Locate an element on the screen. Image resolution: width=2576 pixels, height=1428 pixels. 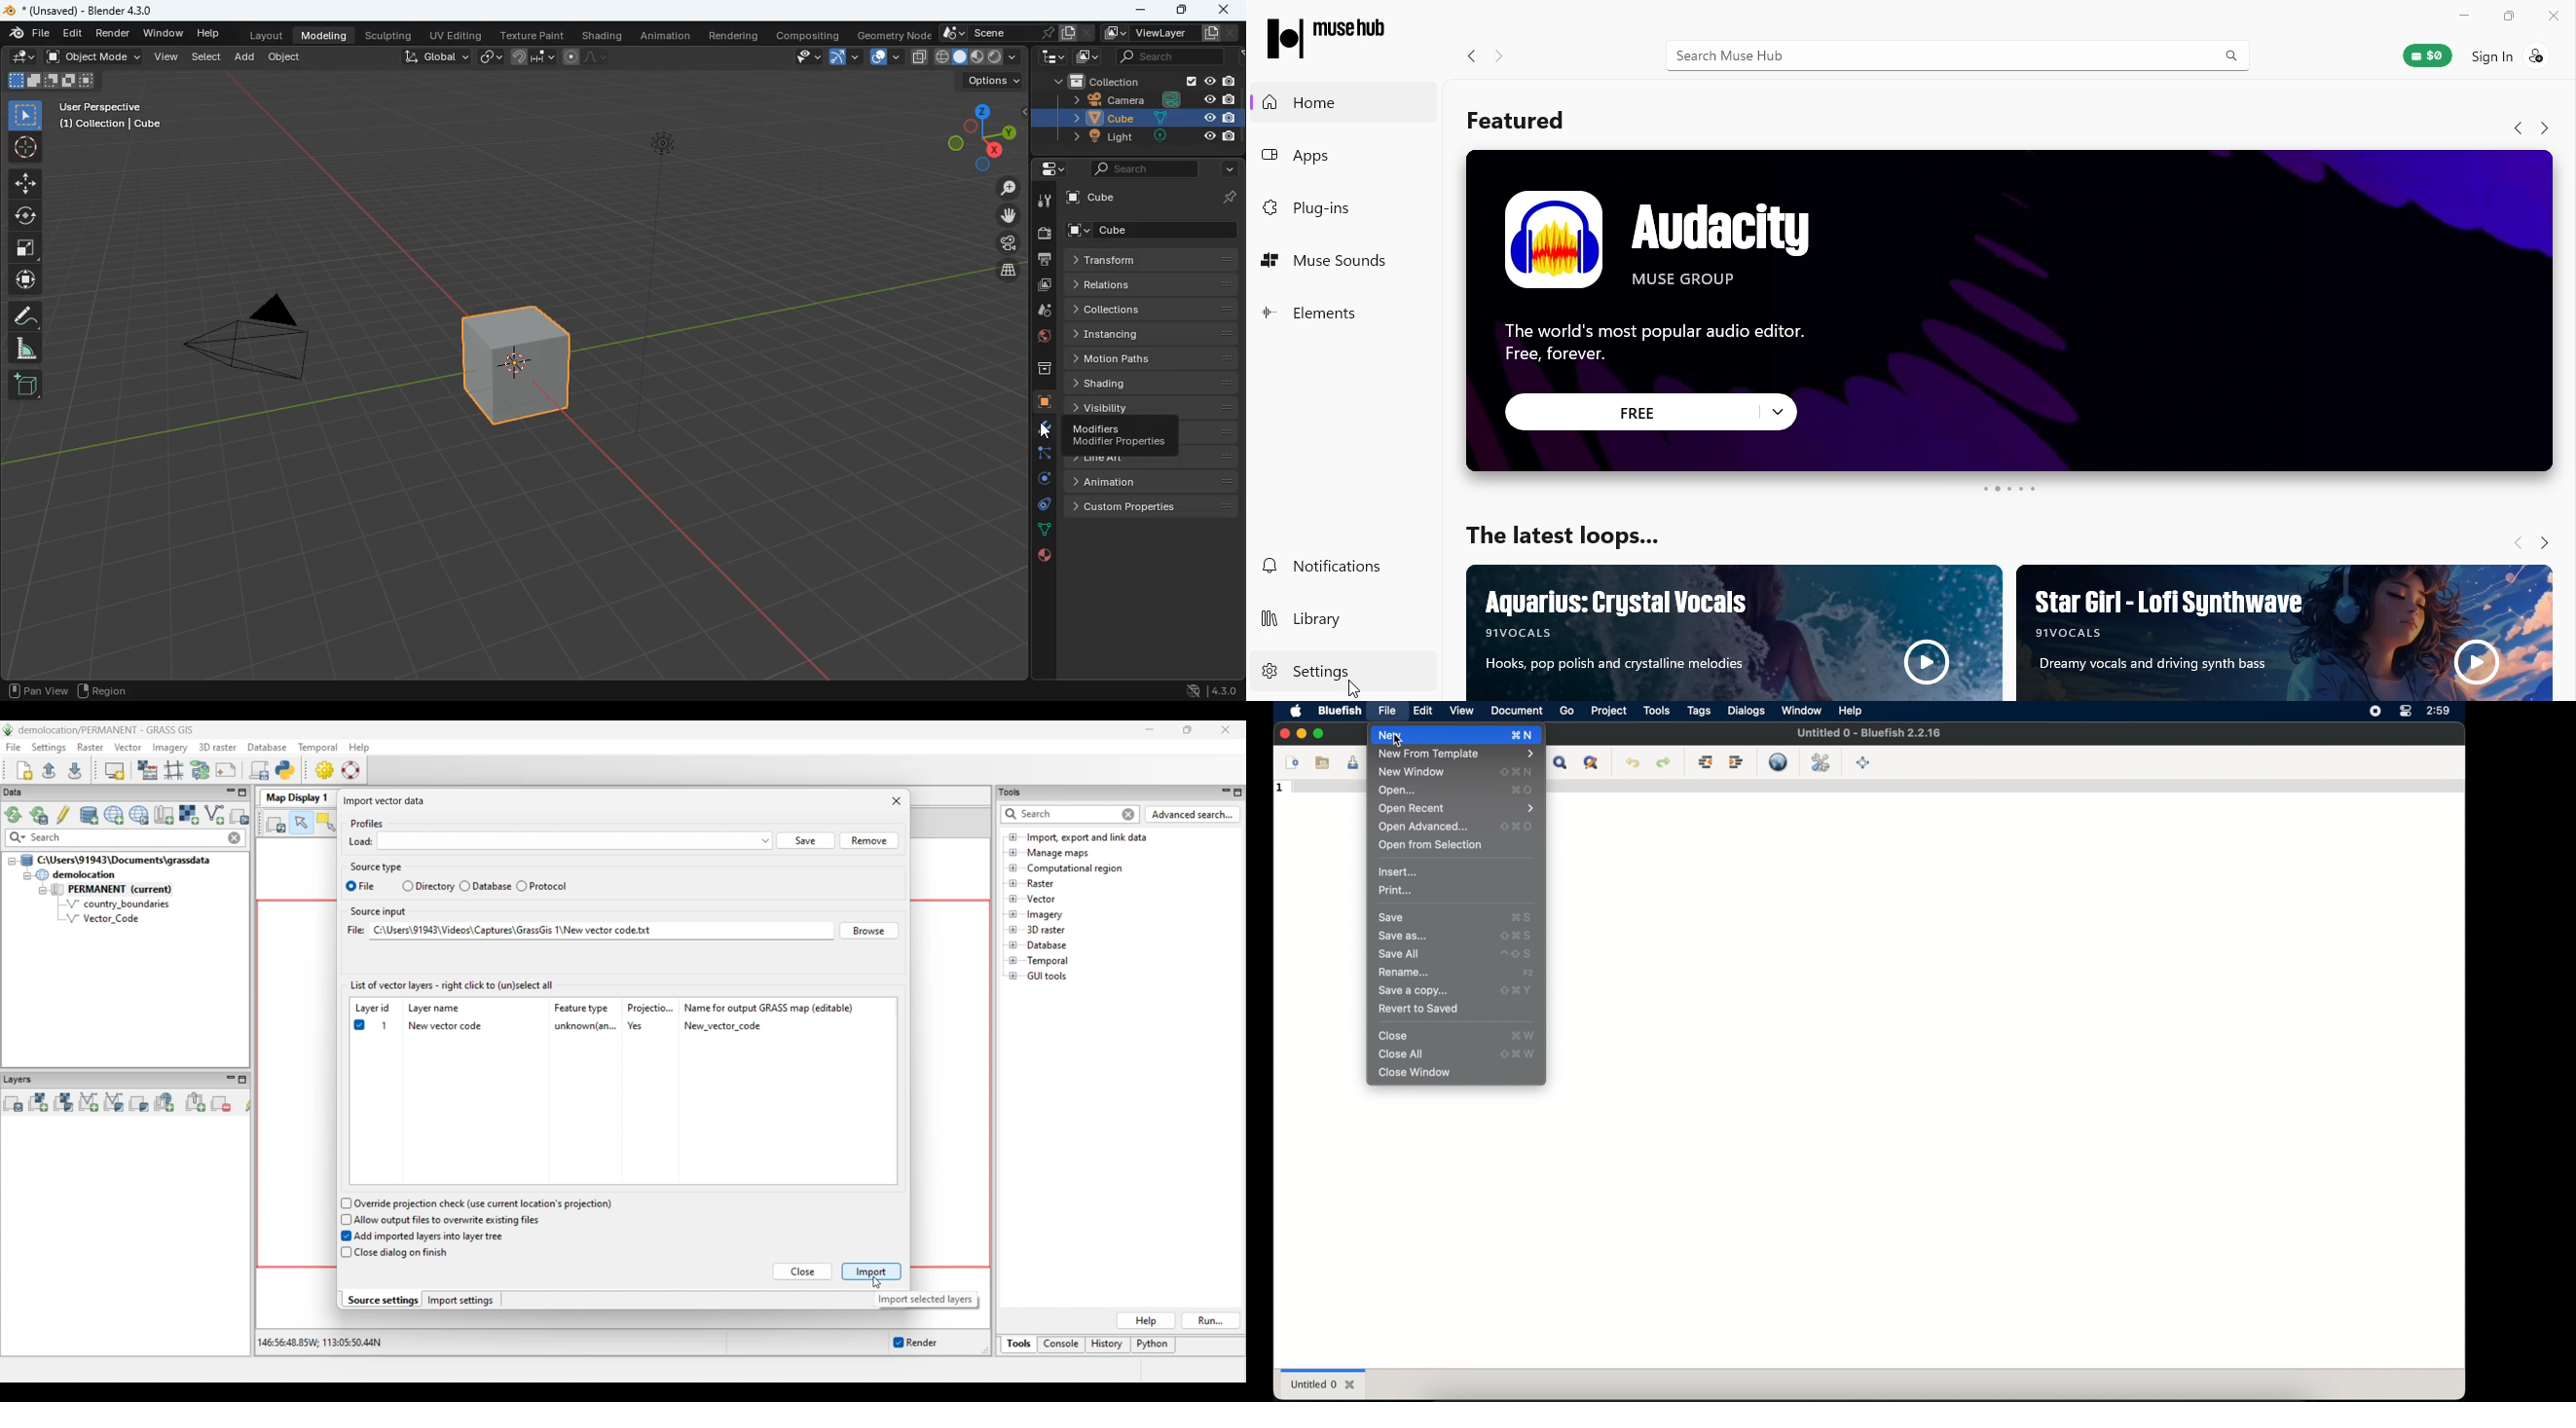
modifiers is located at coordinates (1122, 434).